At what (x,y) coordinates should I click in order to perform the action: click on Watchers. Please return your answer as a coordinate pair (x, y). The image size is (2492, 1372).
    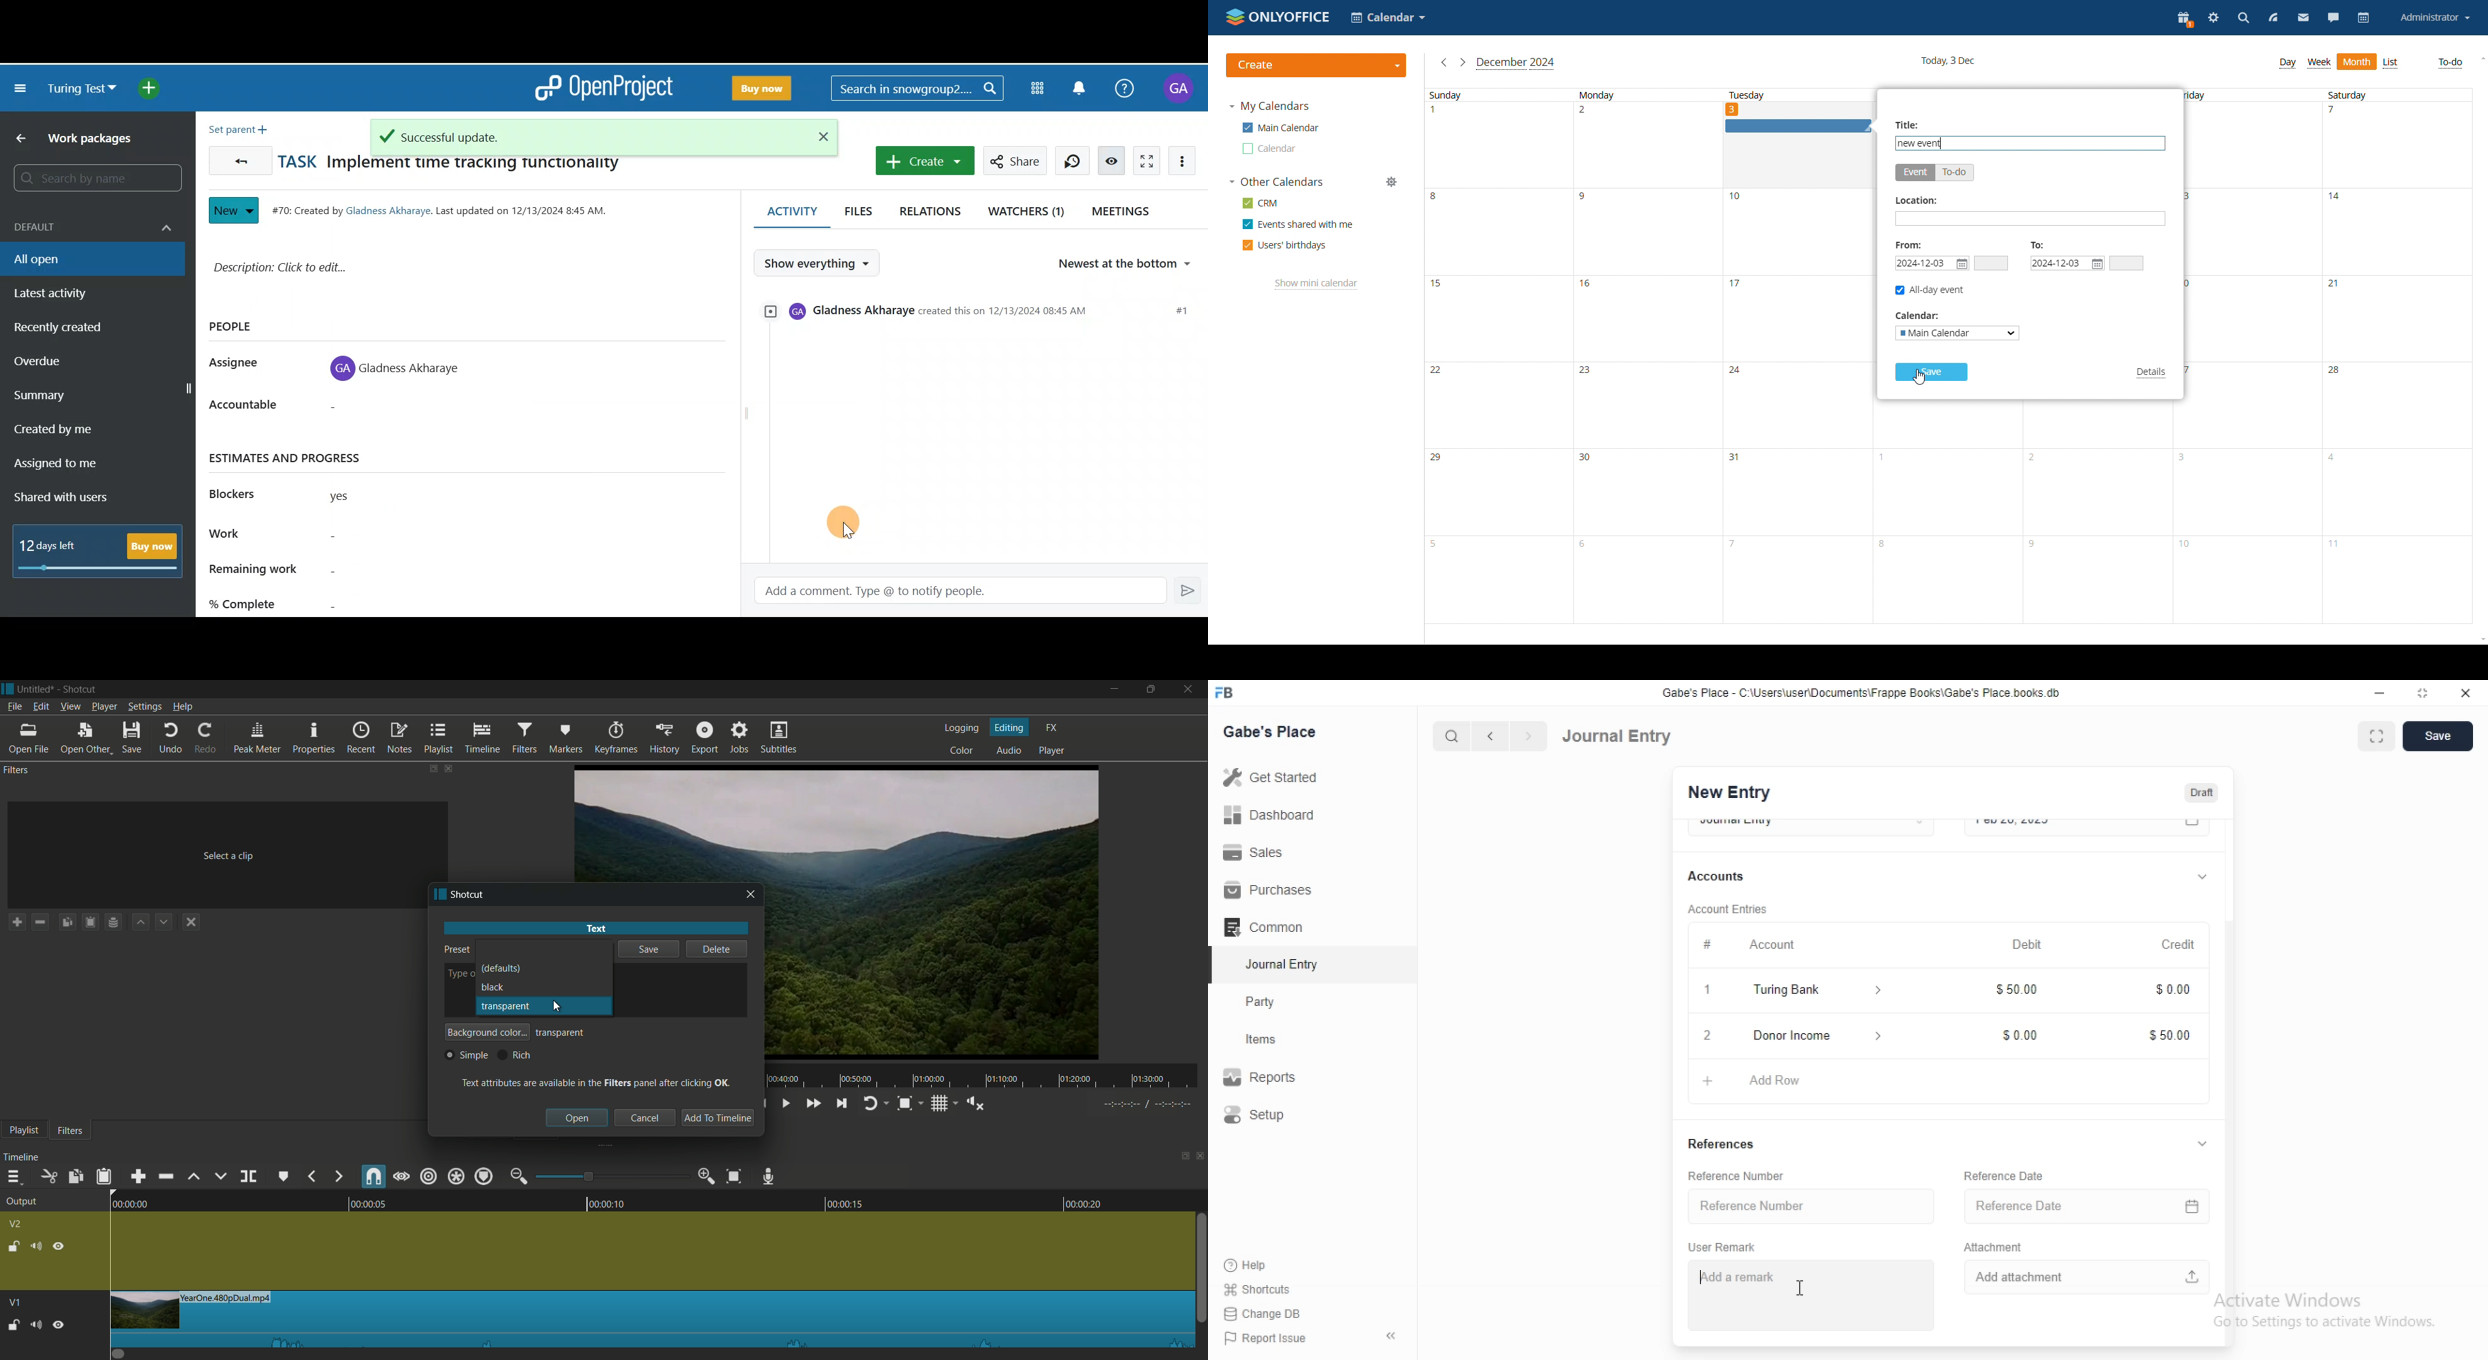
    Looking at the image, I should click on (1028, 209).